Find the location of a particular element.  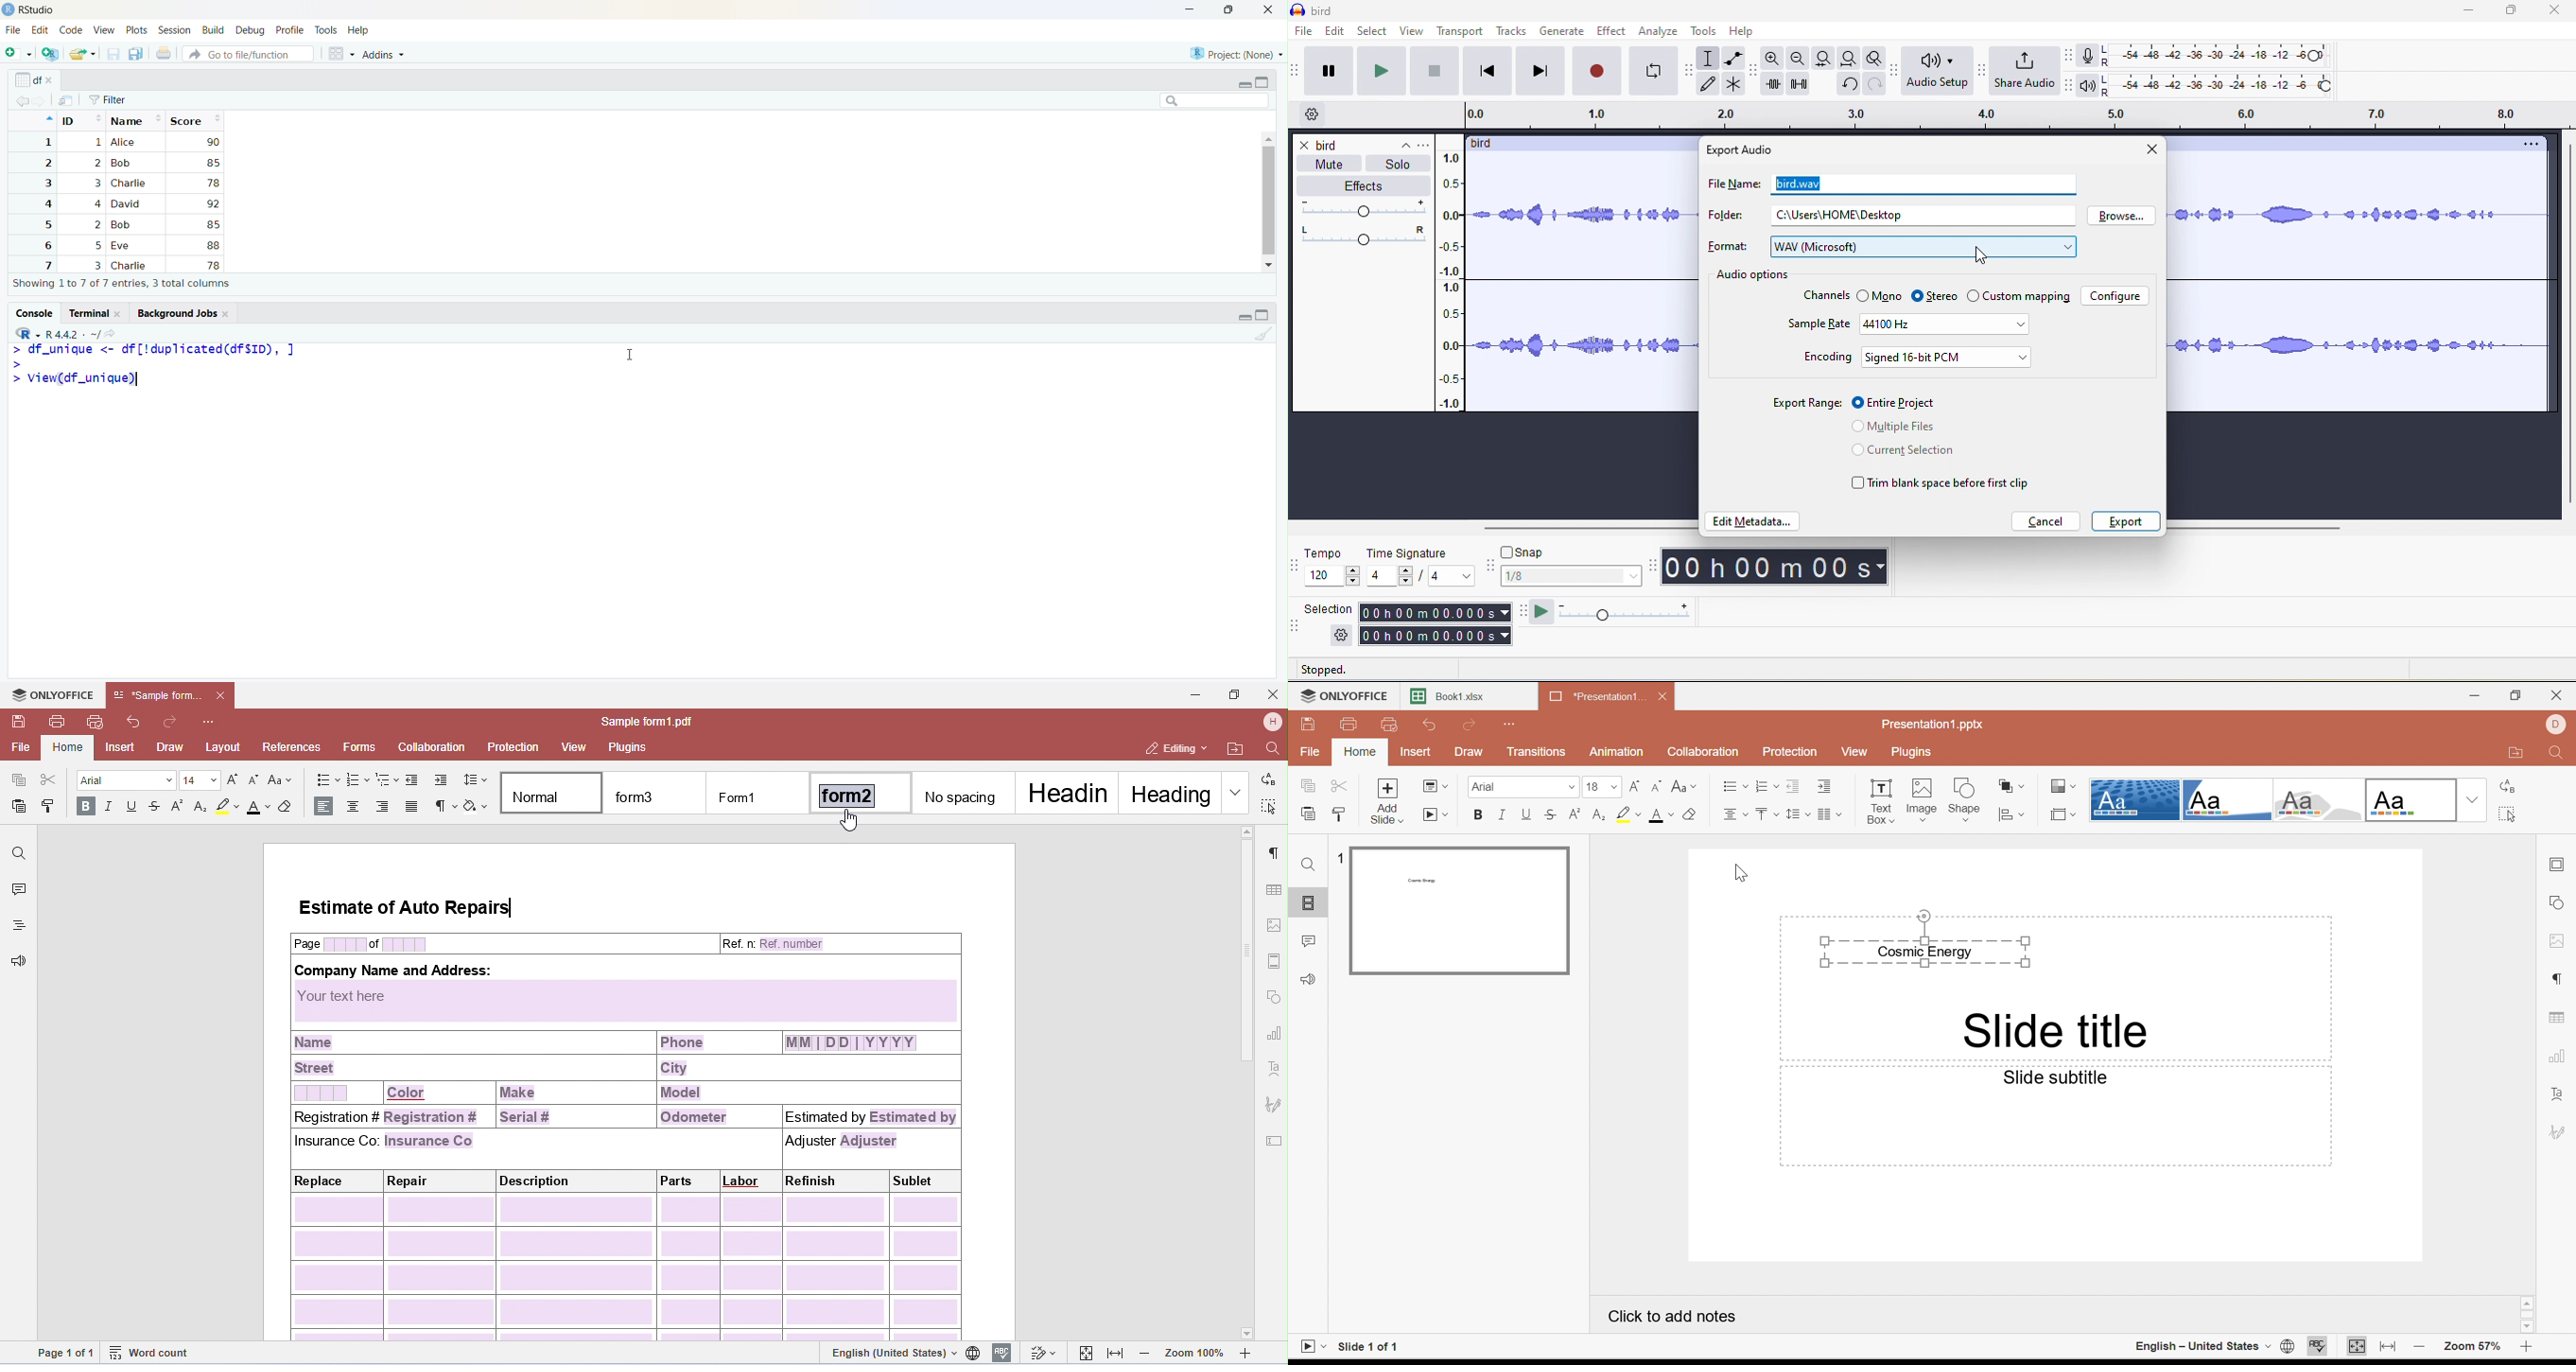

Find is located at coordinates (2557, 756).